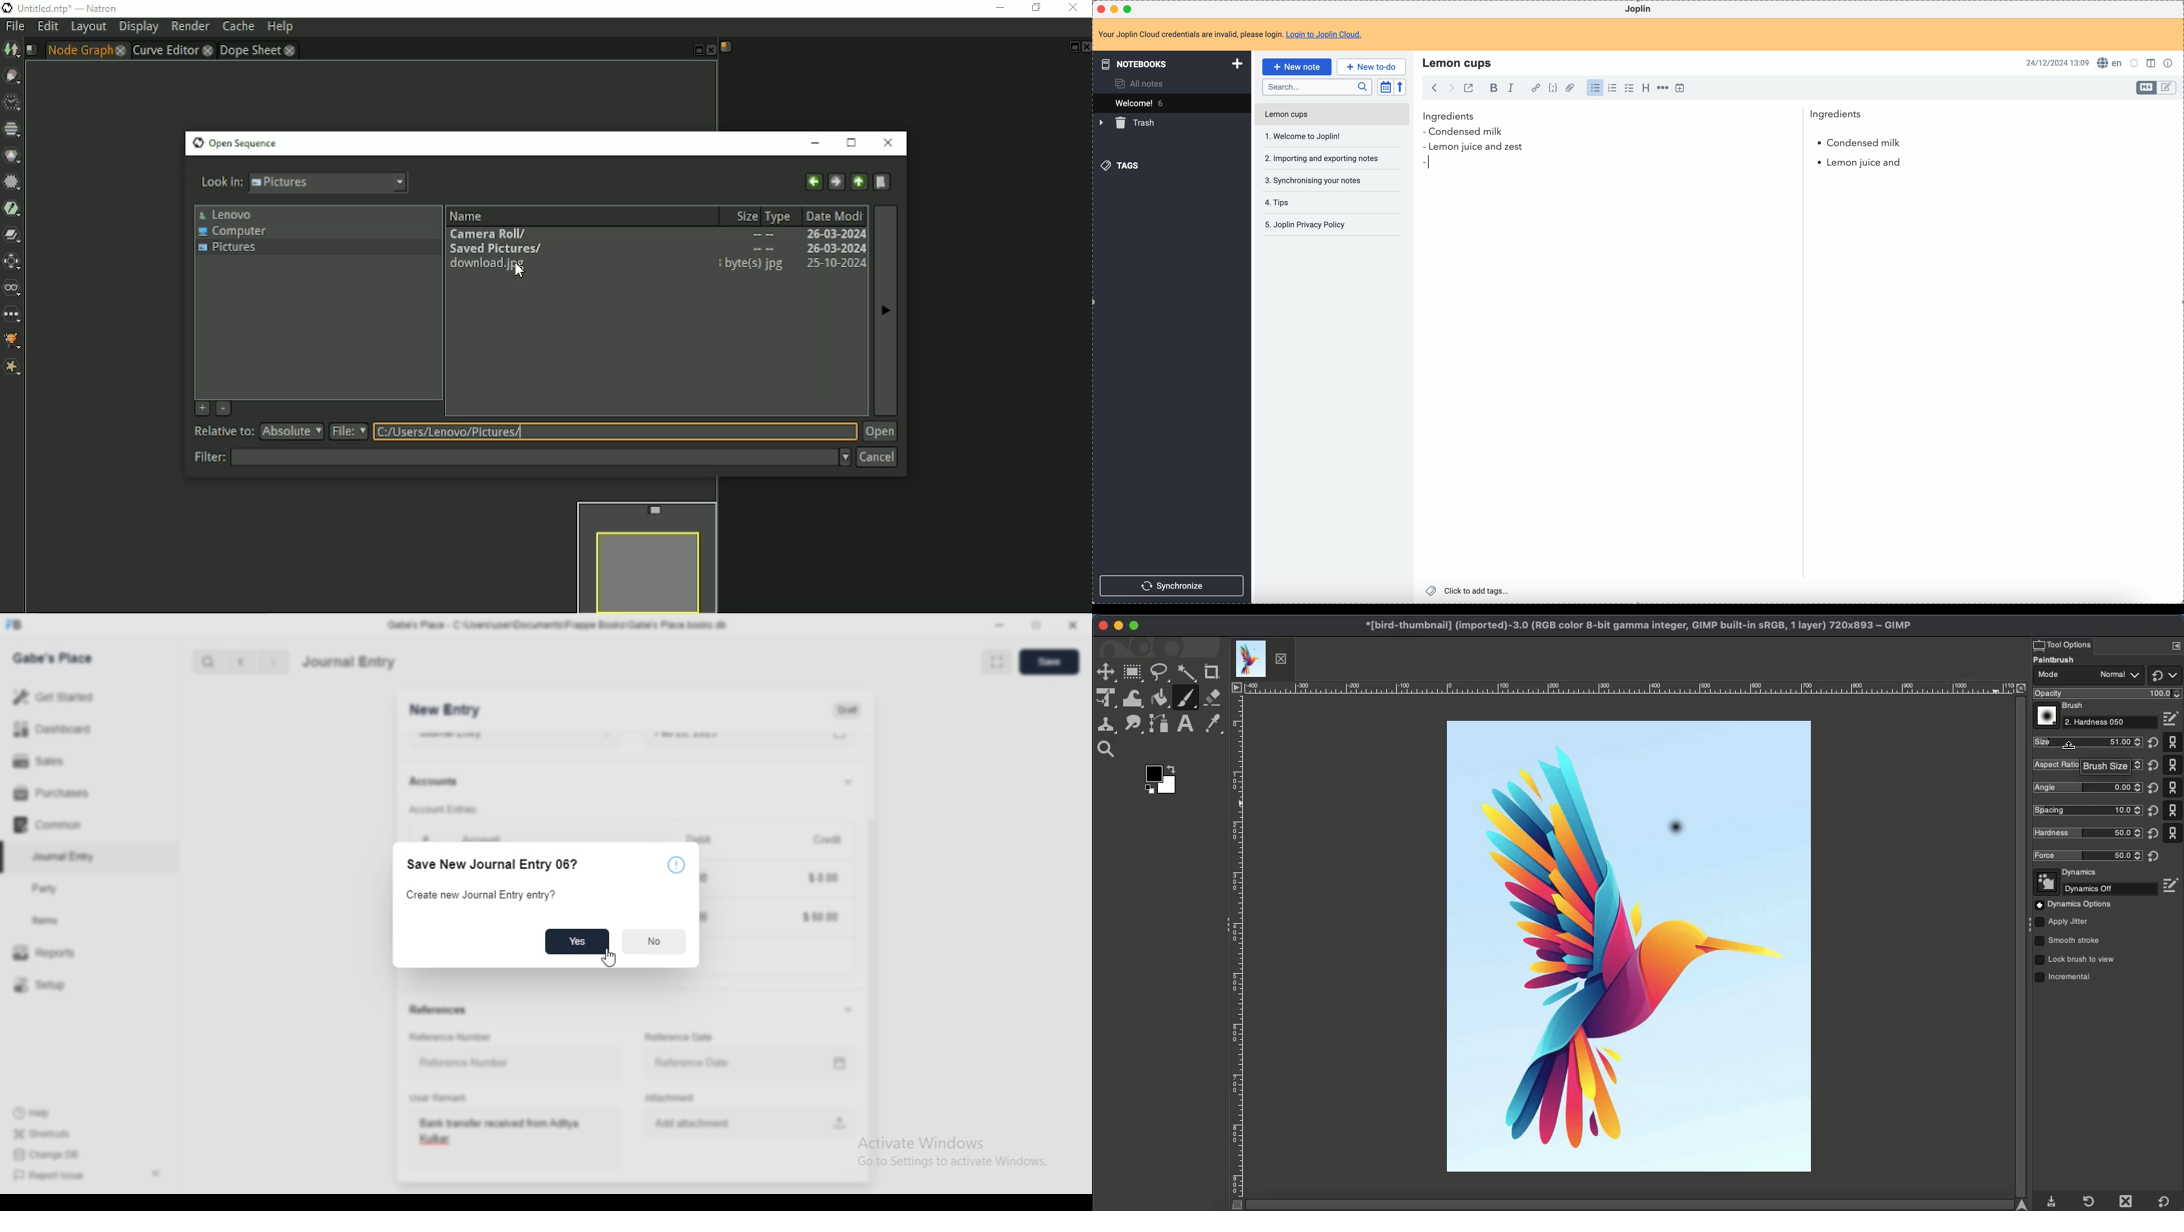  Describe the element at coordinates (1534, 88) in the screenshot. I see `hyperlink` at that location.